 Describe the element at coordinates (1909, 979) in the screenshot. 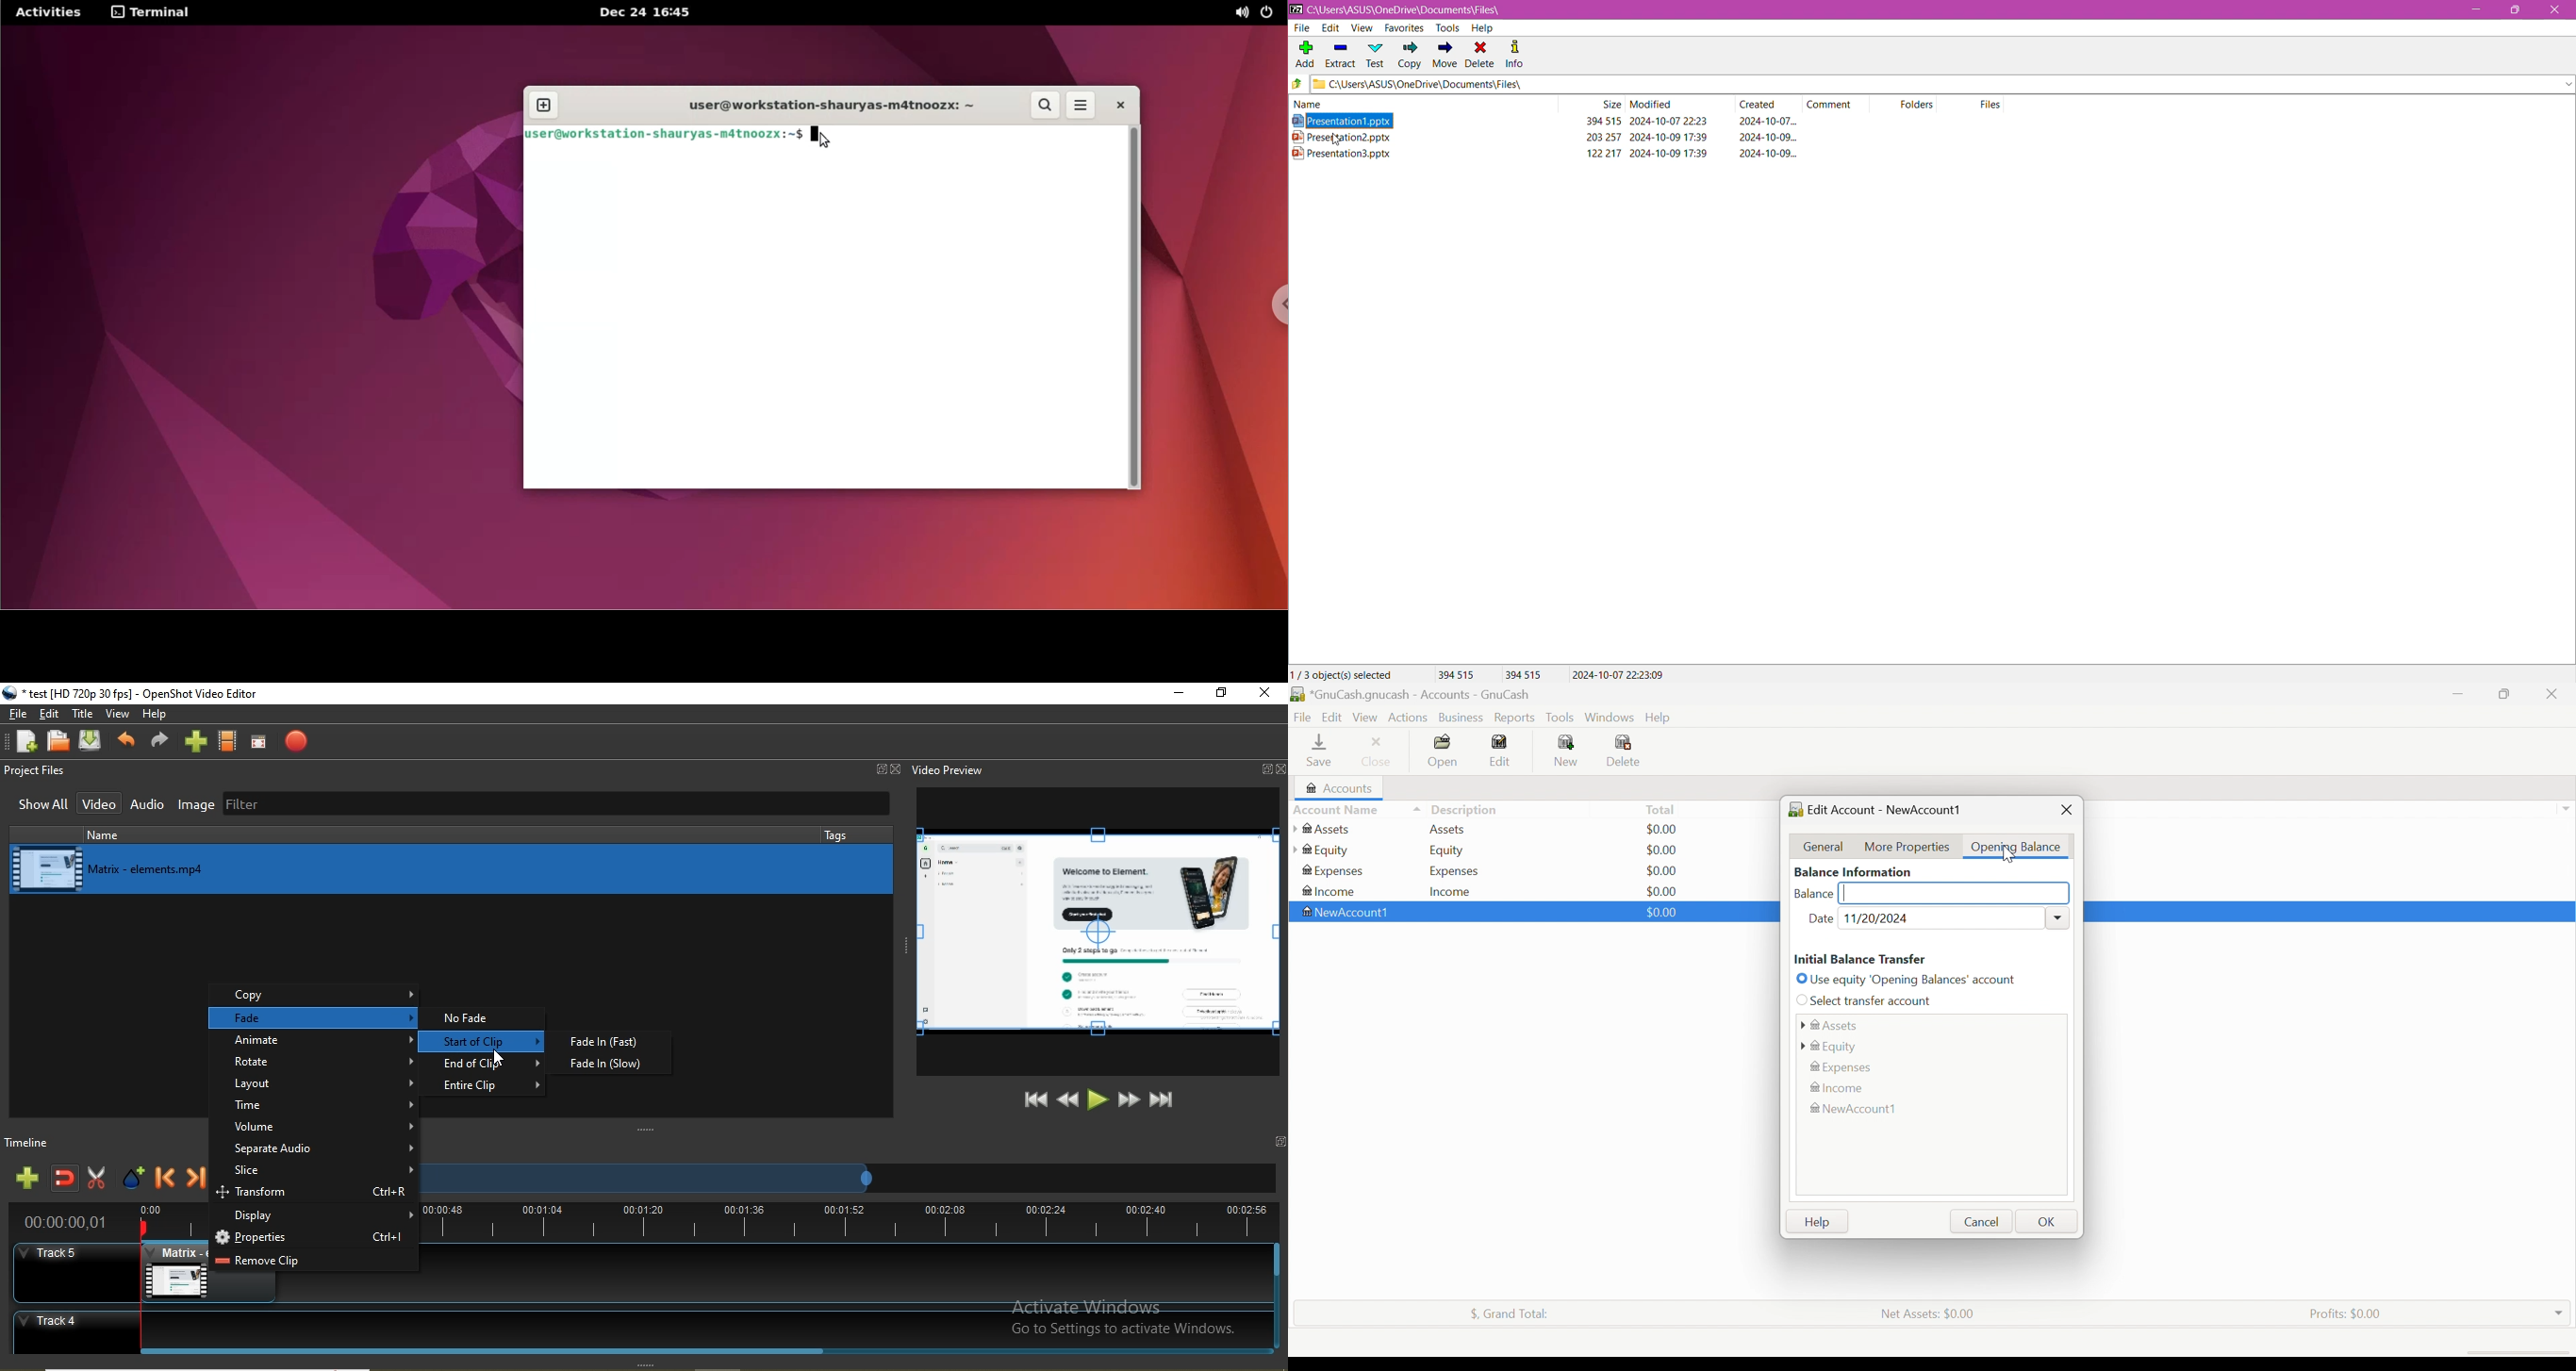

I see `Use equity 'Opening Balances' account` at that location.